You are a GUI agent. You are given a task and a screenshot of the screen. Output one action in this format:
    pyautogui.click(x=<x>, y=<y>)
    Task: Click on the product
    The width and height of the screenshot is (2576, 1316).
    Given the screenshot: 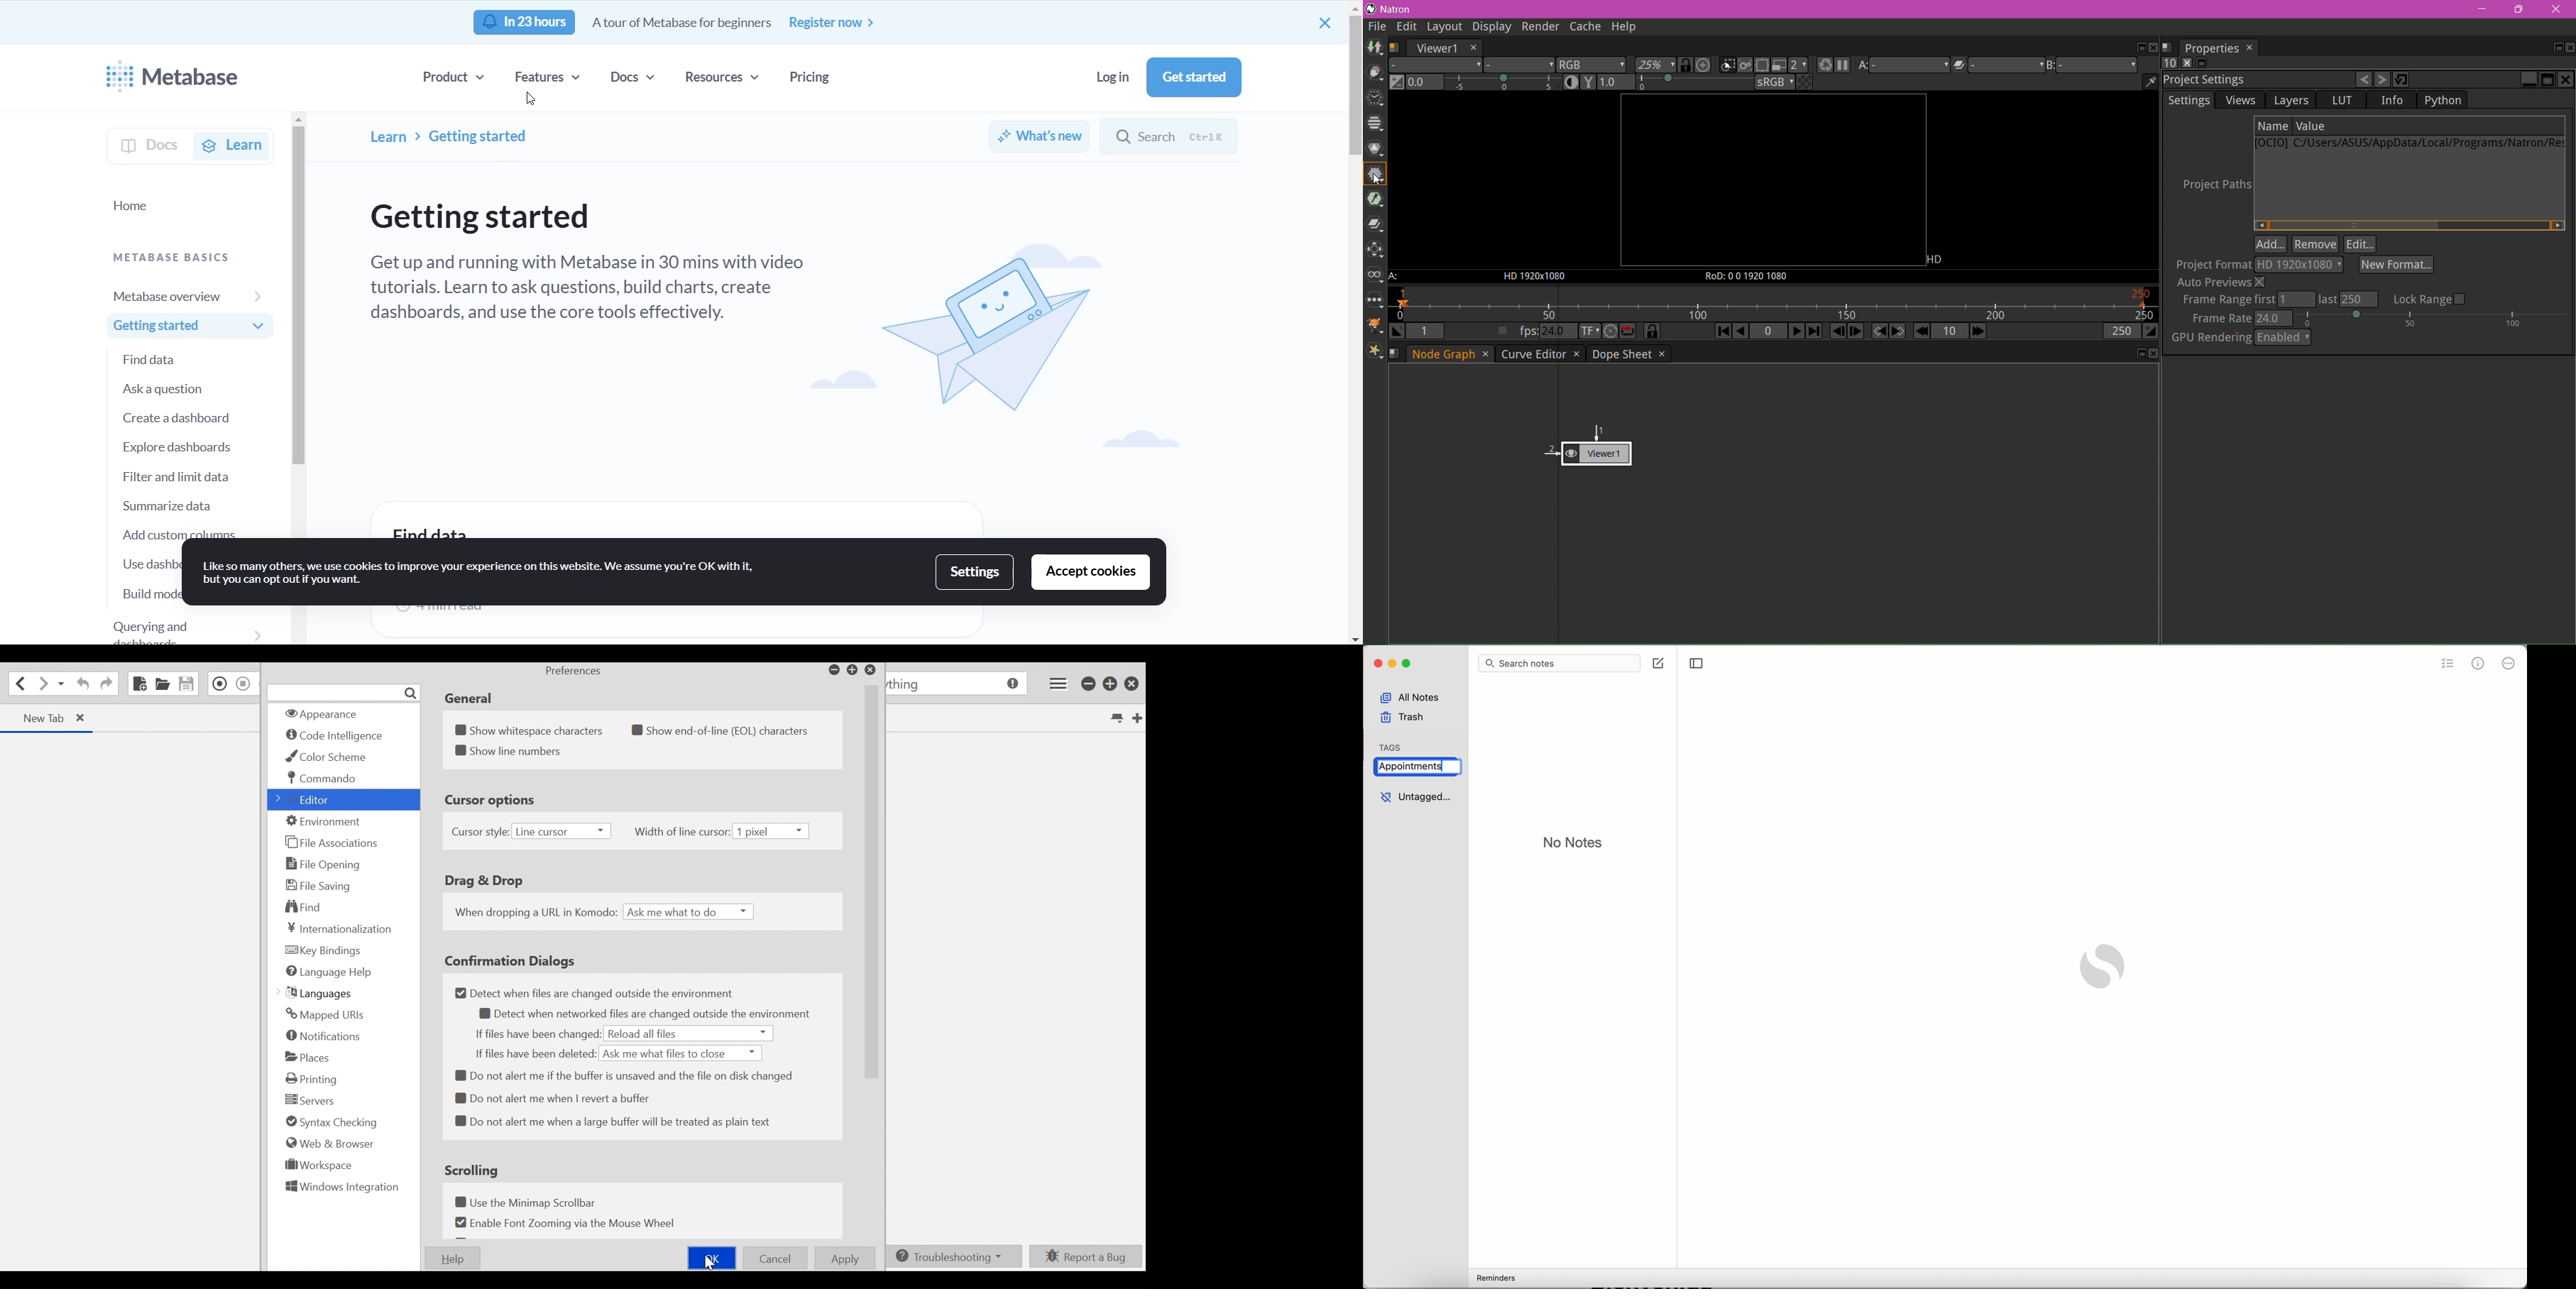 What is the action you would take?
    pyautogui.click(x=455, y=76)
    